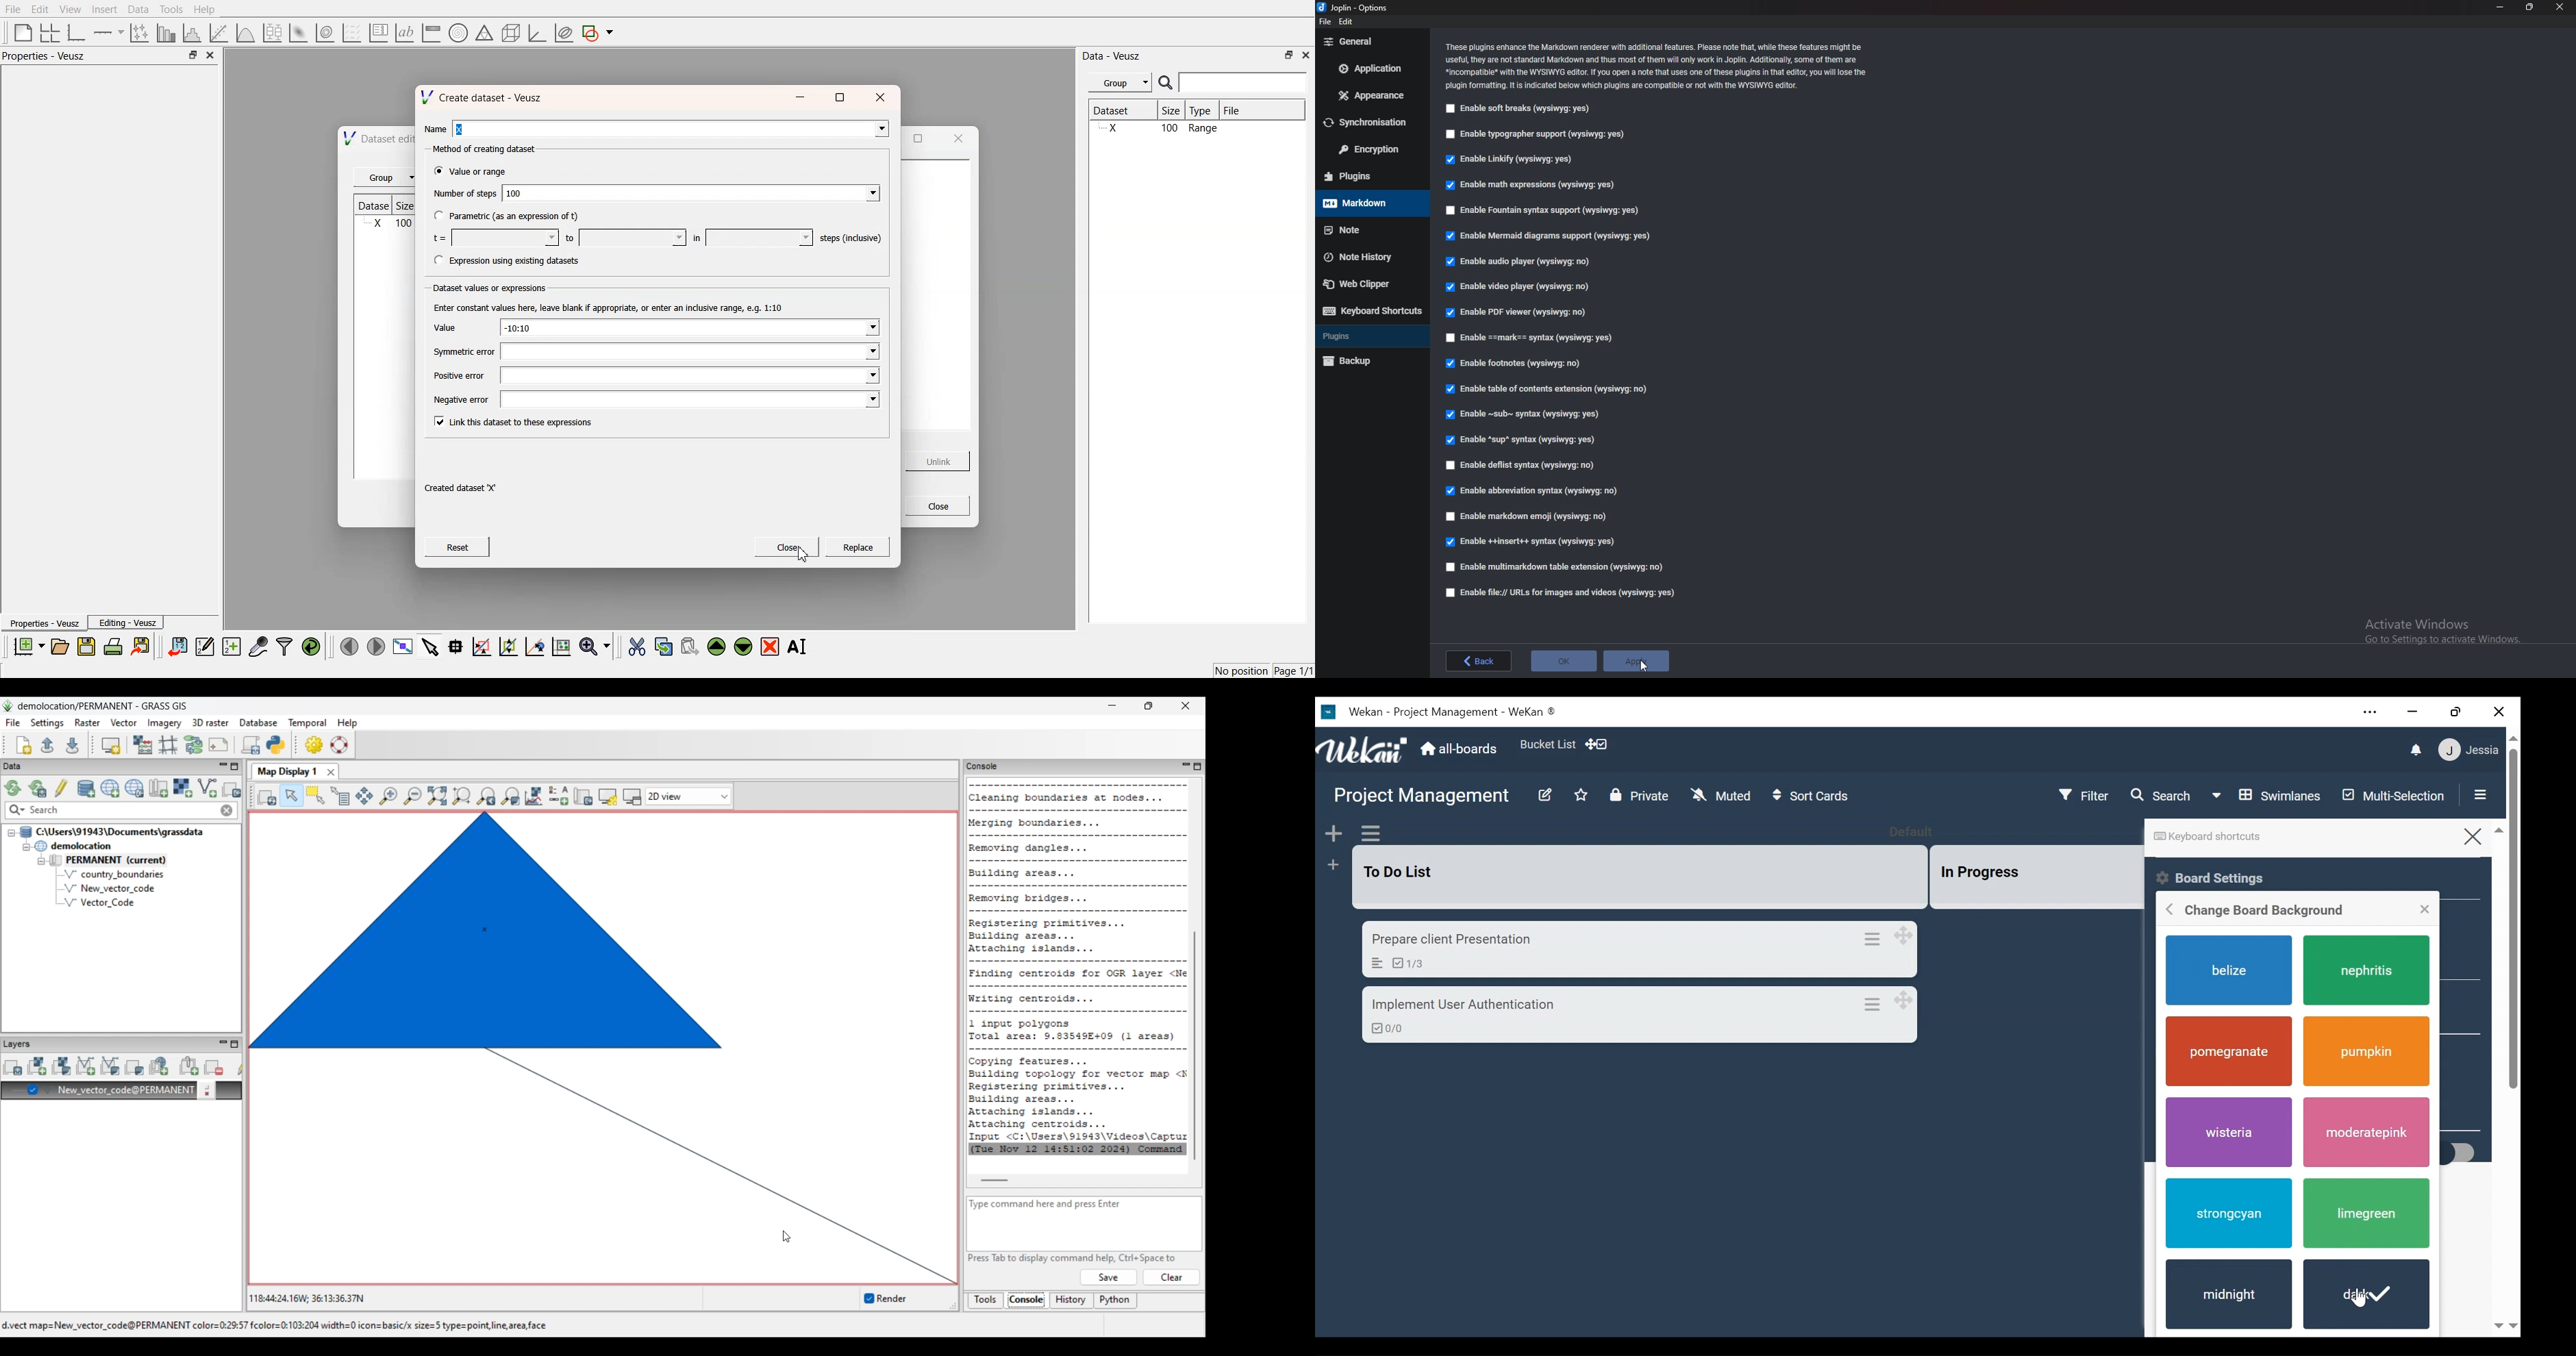 This screenshot has height=1372, width=2576. I want to click on List Name, so click(1977, 873).